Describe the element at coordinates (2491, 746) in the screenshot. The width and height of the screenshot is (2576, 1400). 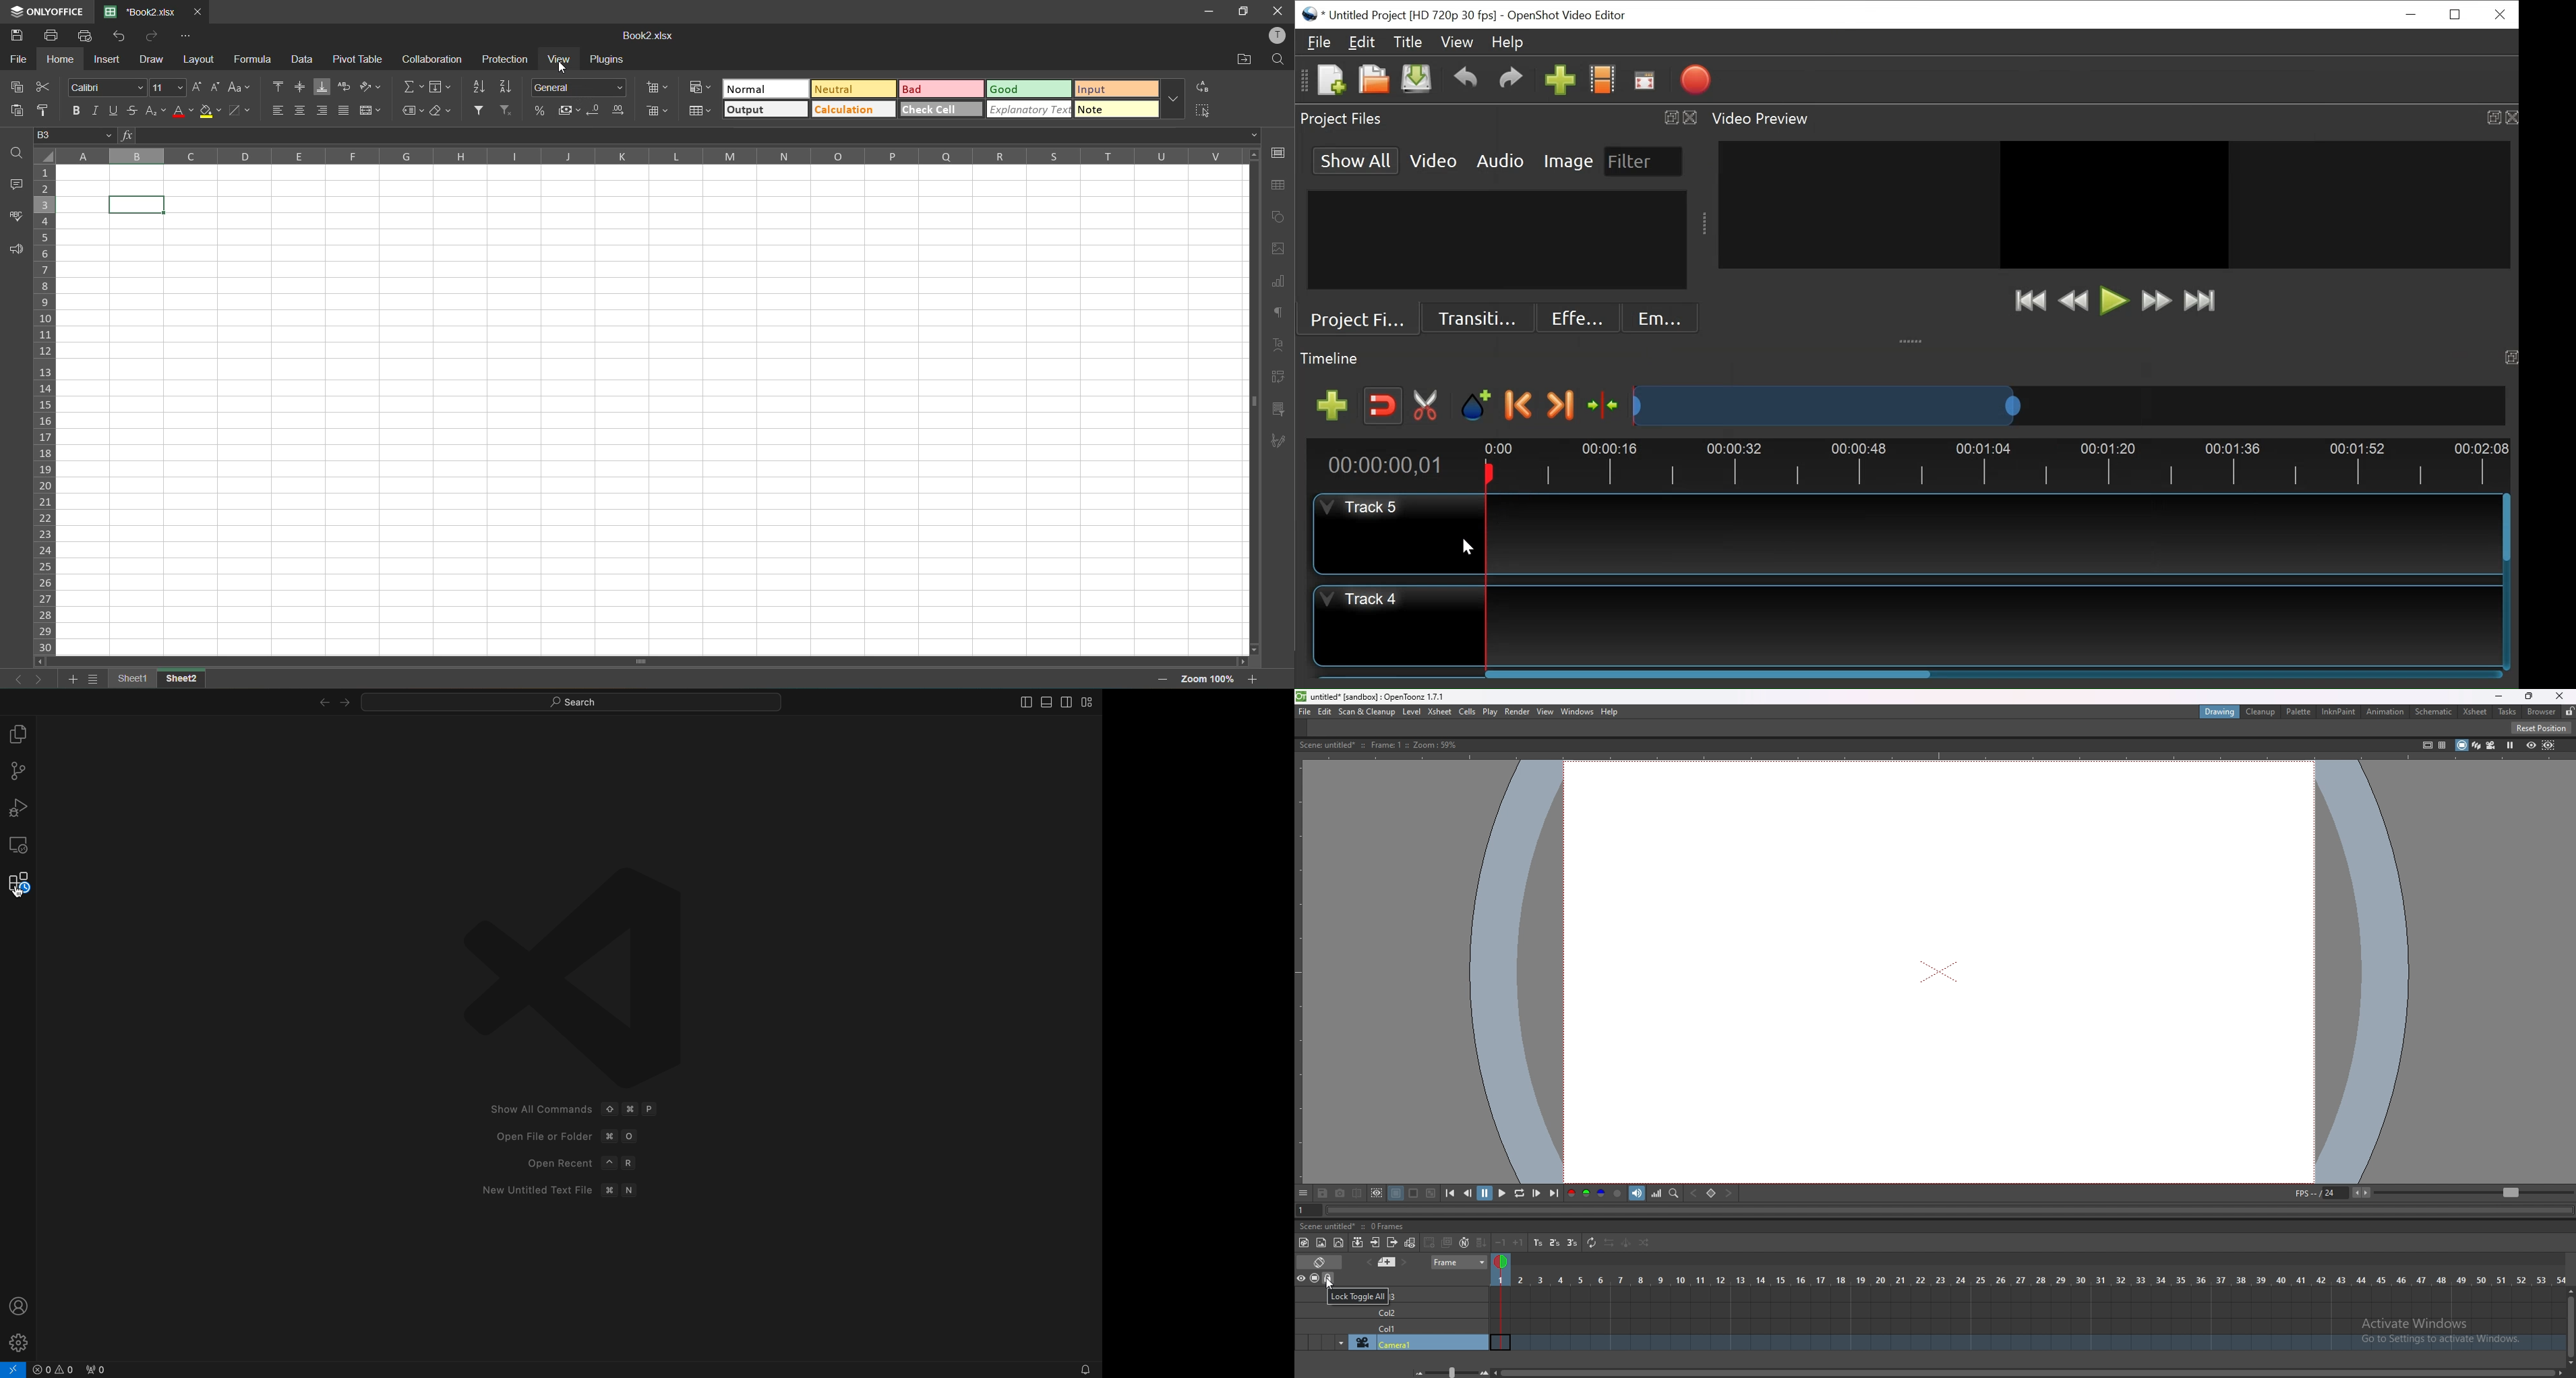
I see `camera view` at that location.